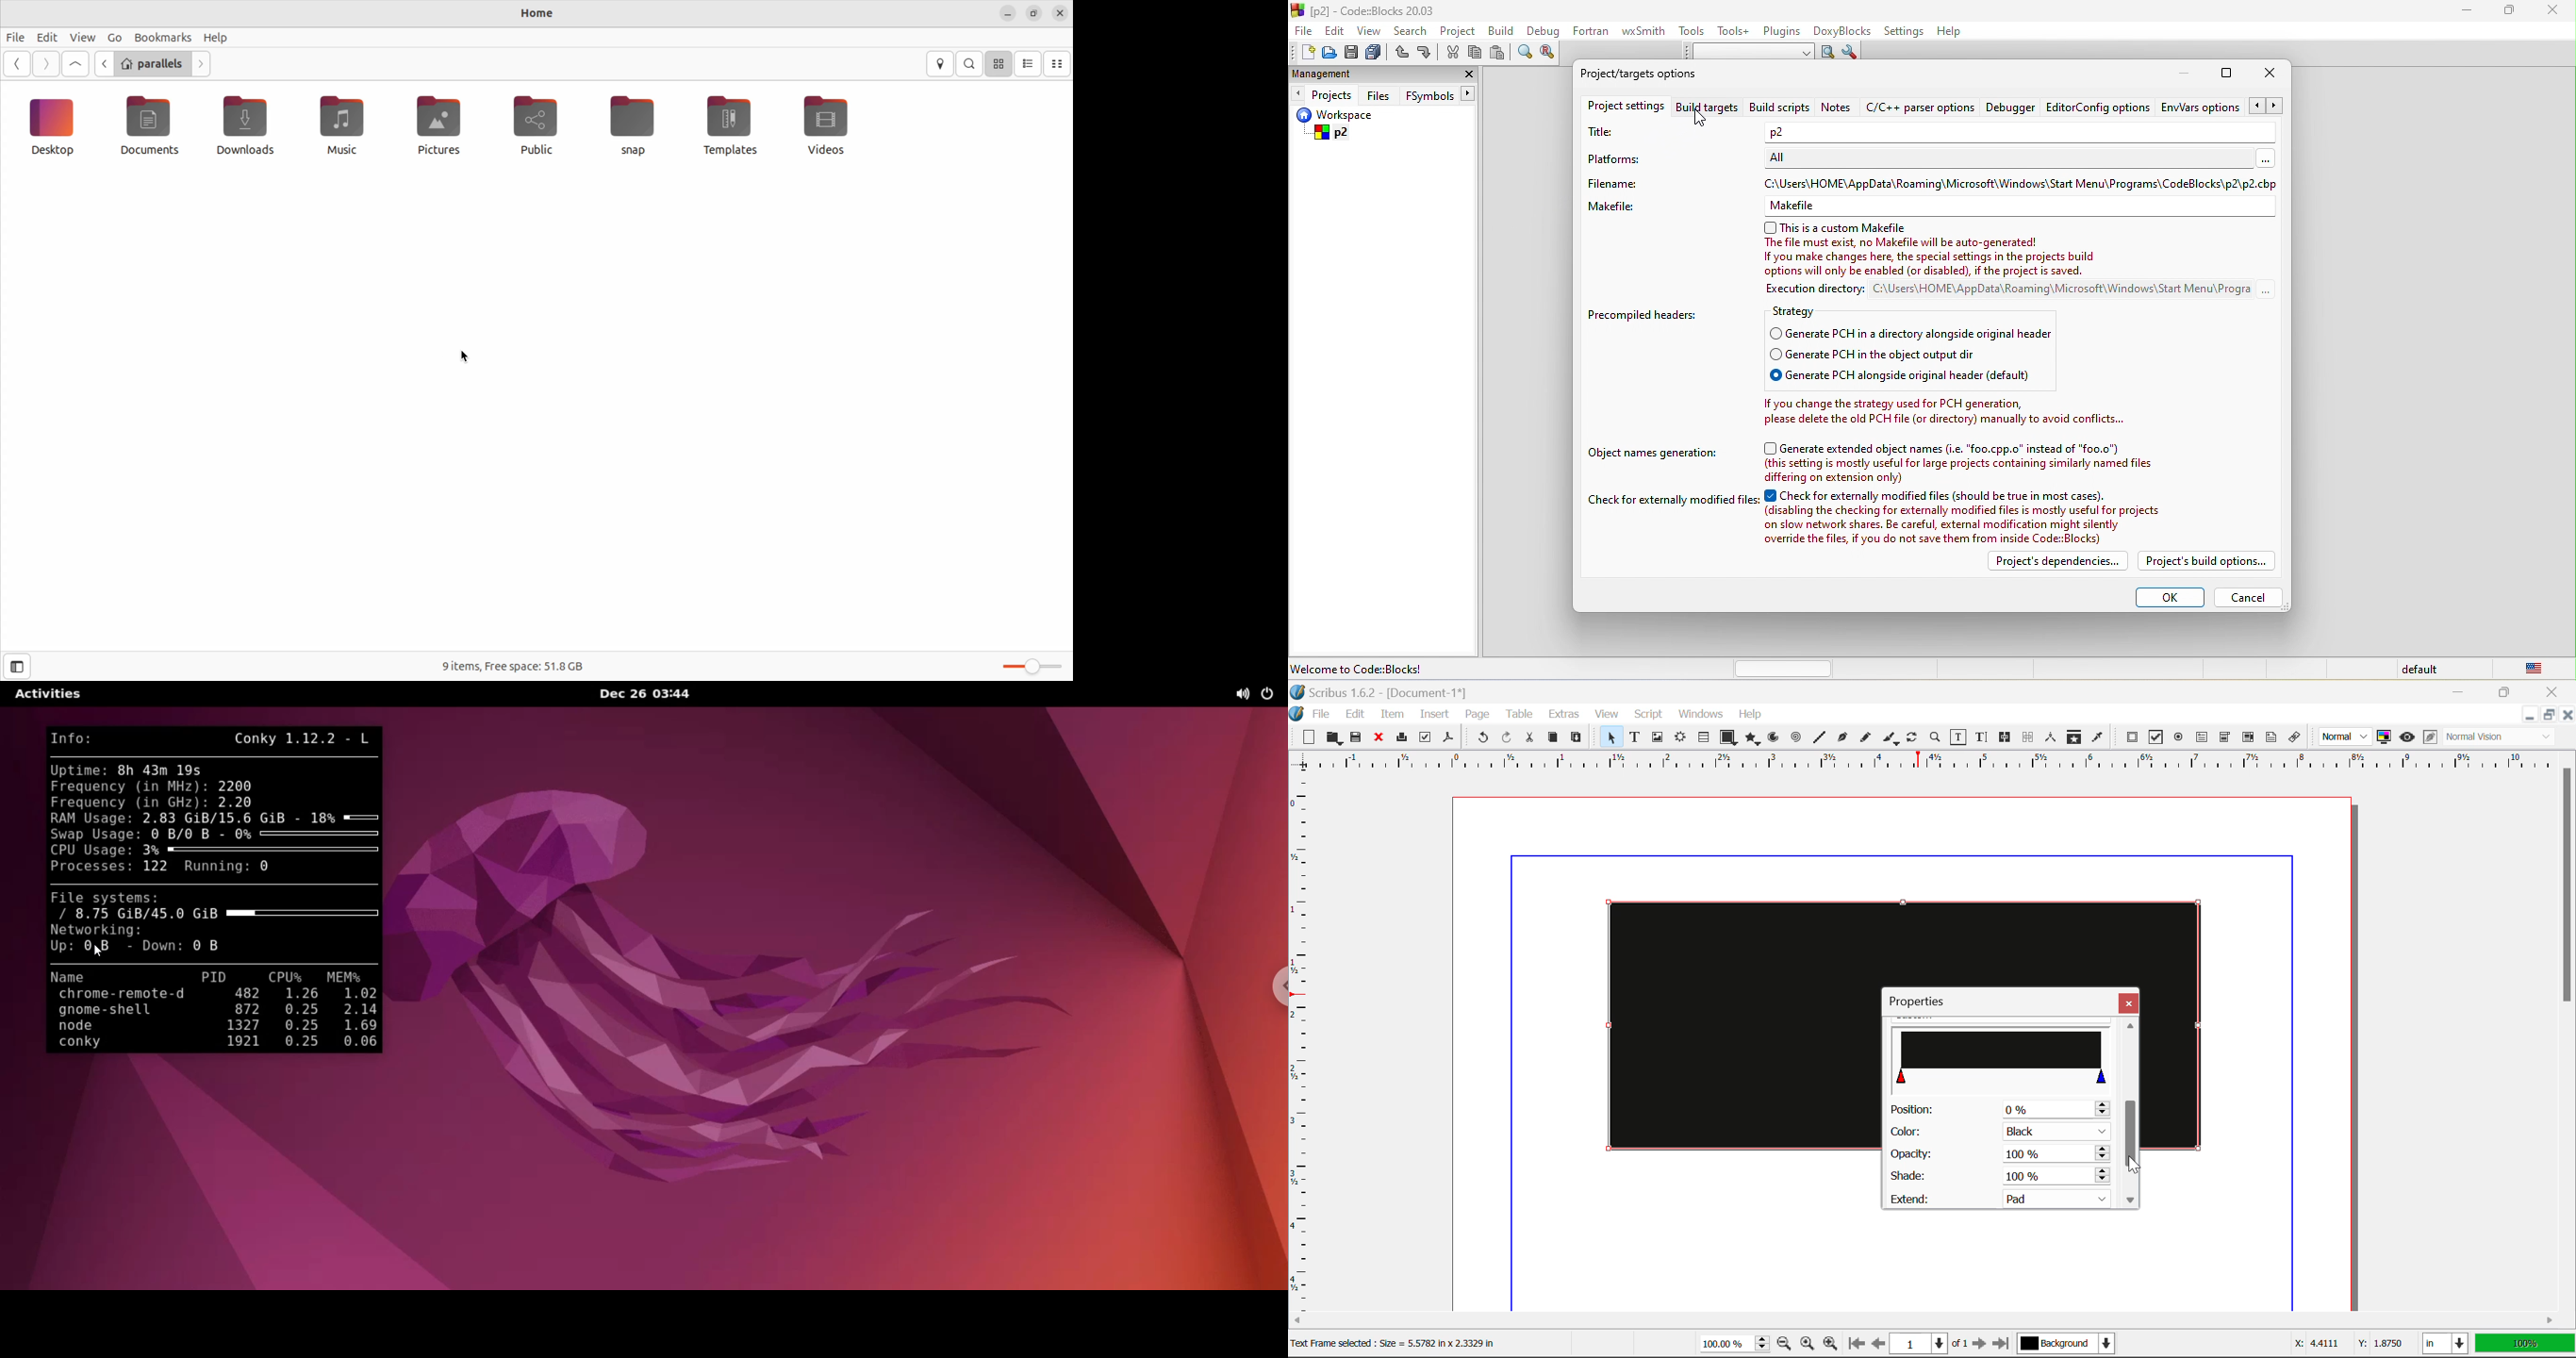 The width and height of the screenshot is (2576, 1372). I want to click on Scroll Bar, so click(2568, 1031).